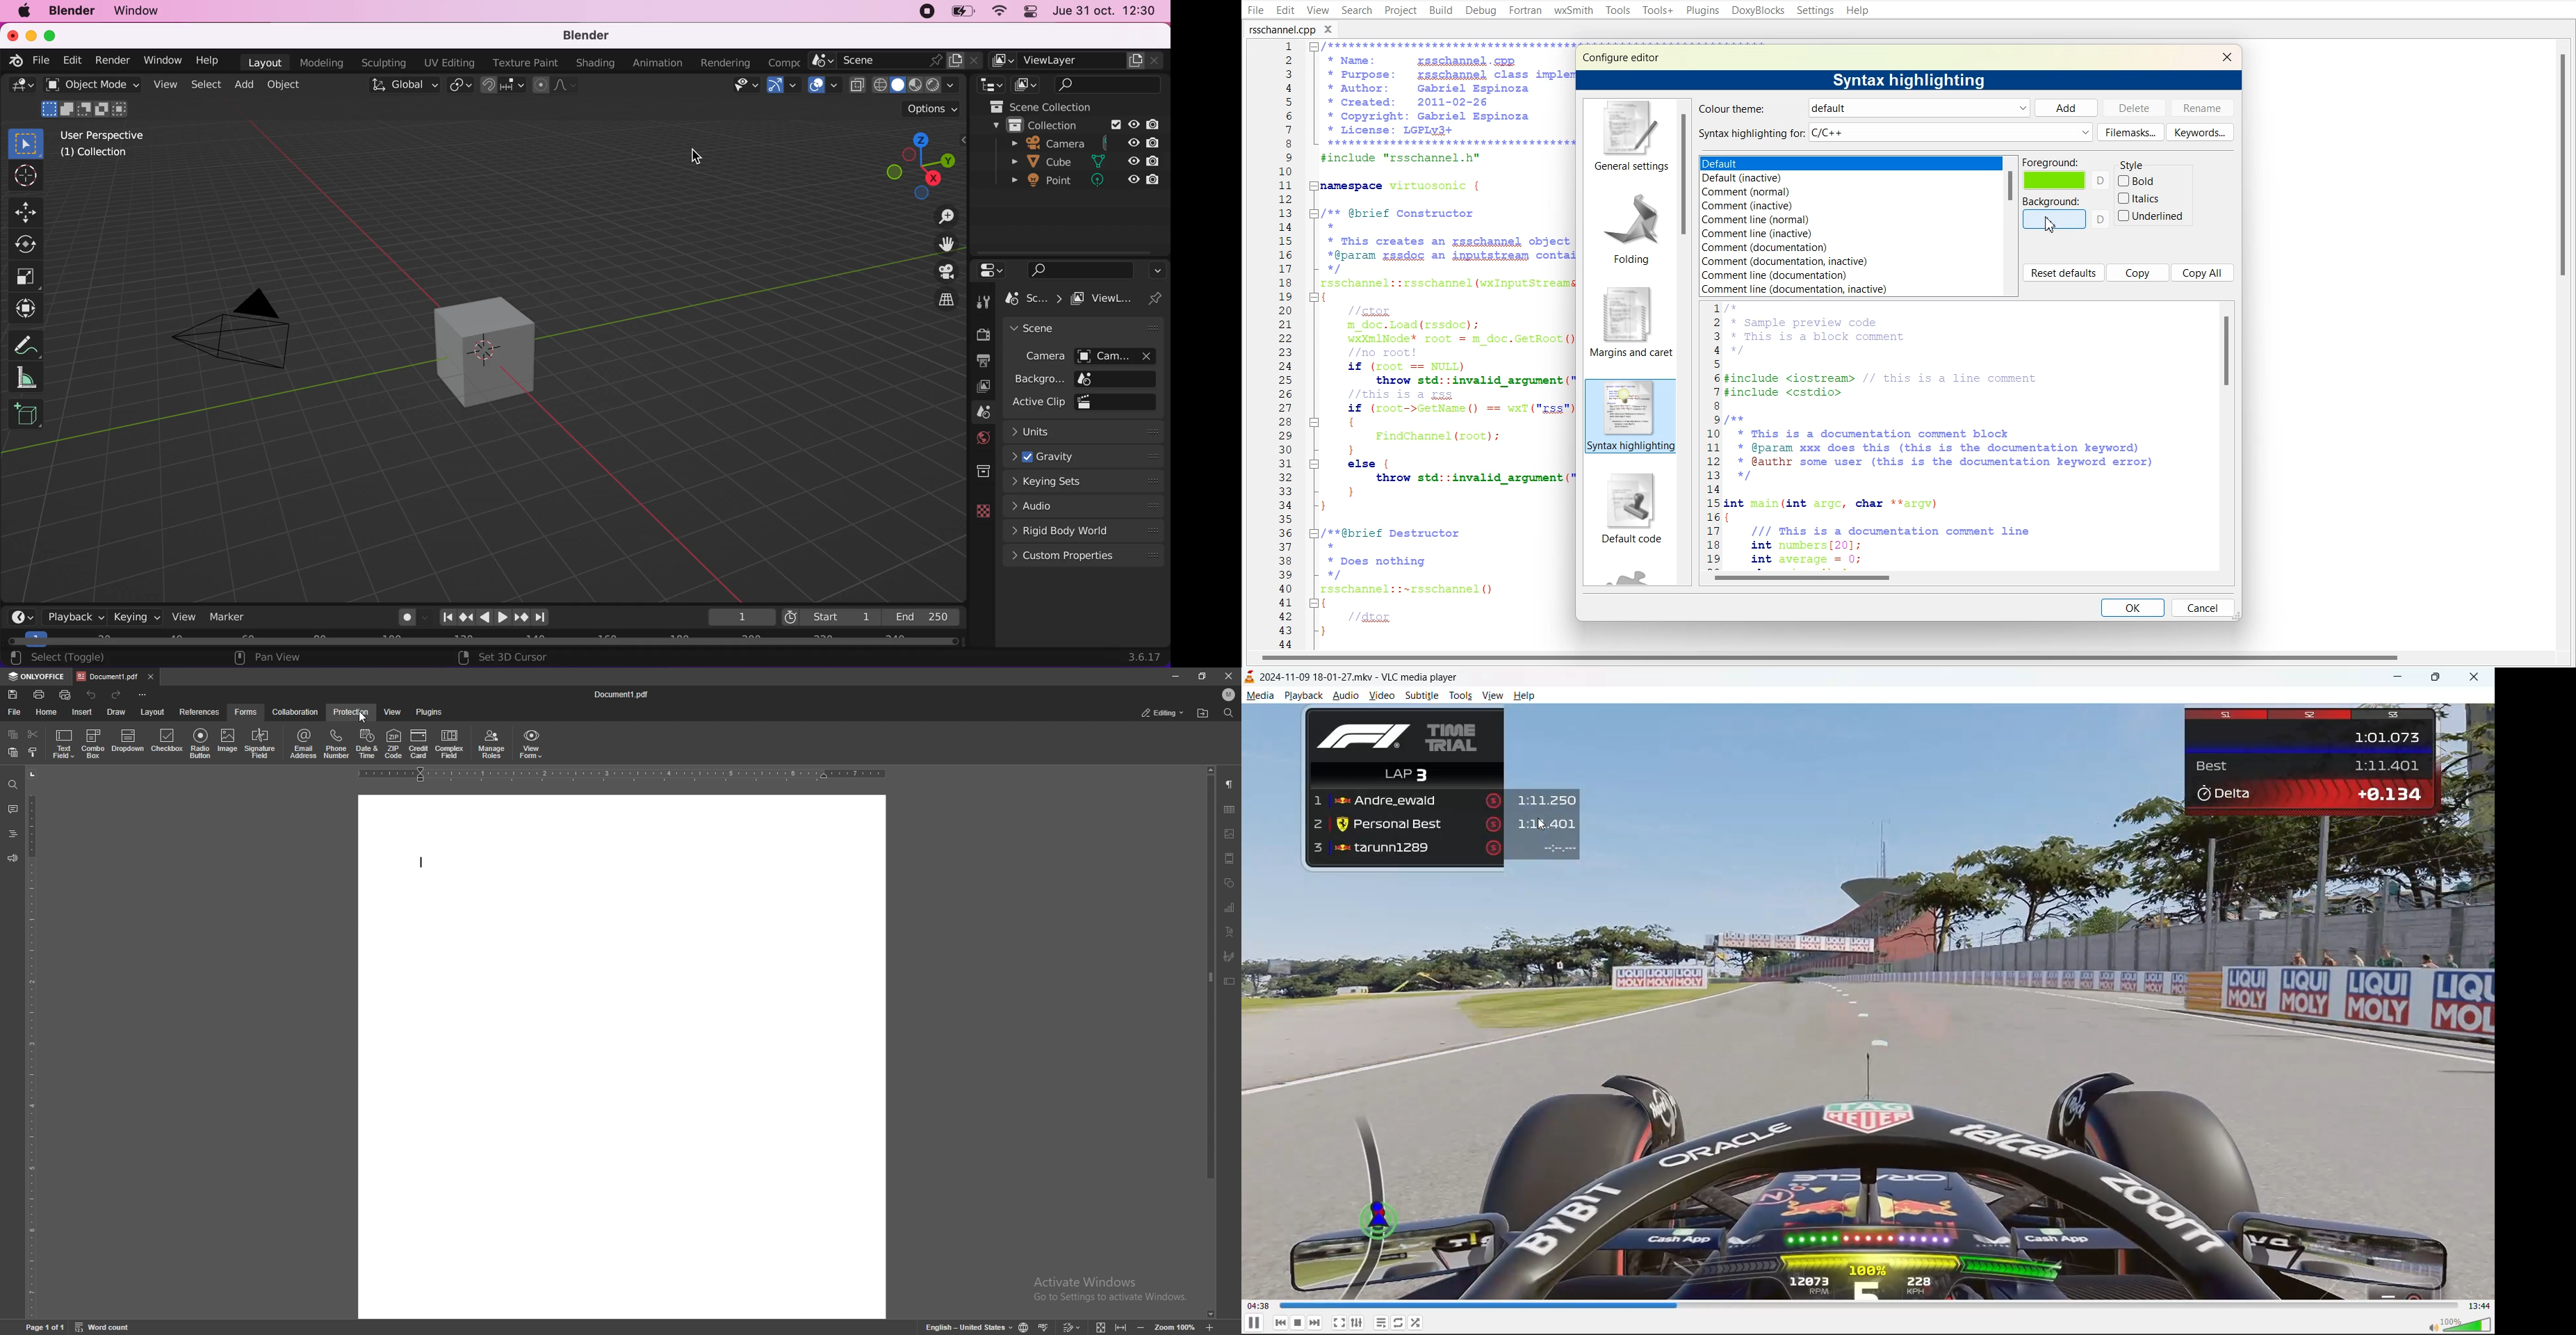  What do you see at coordinates (116, 711) in the screenshot?
I see `draw` at bounding box center [116, 711].